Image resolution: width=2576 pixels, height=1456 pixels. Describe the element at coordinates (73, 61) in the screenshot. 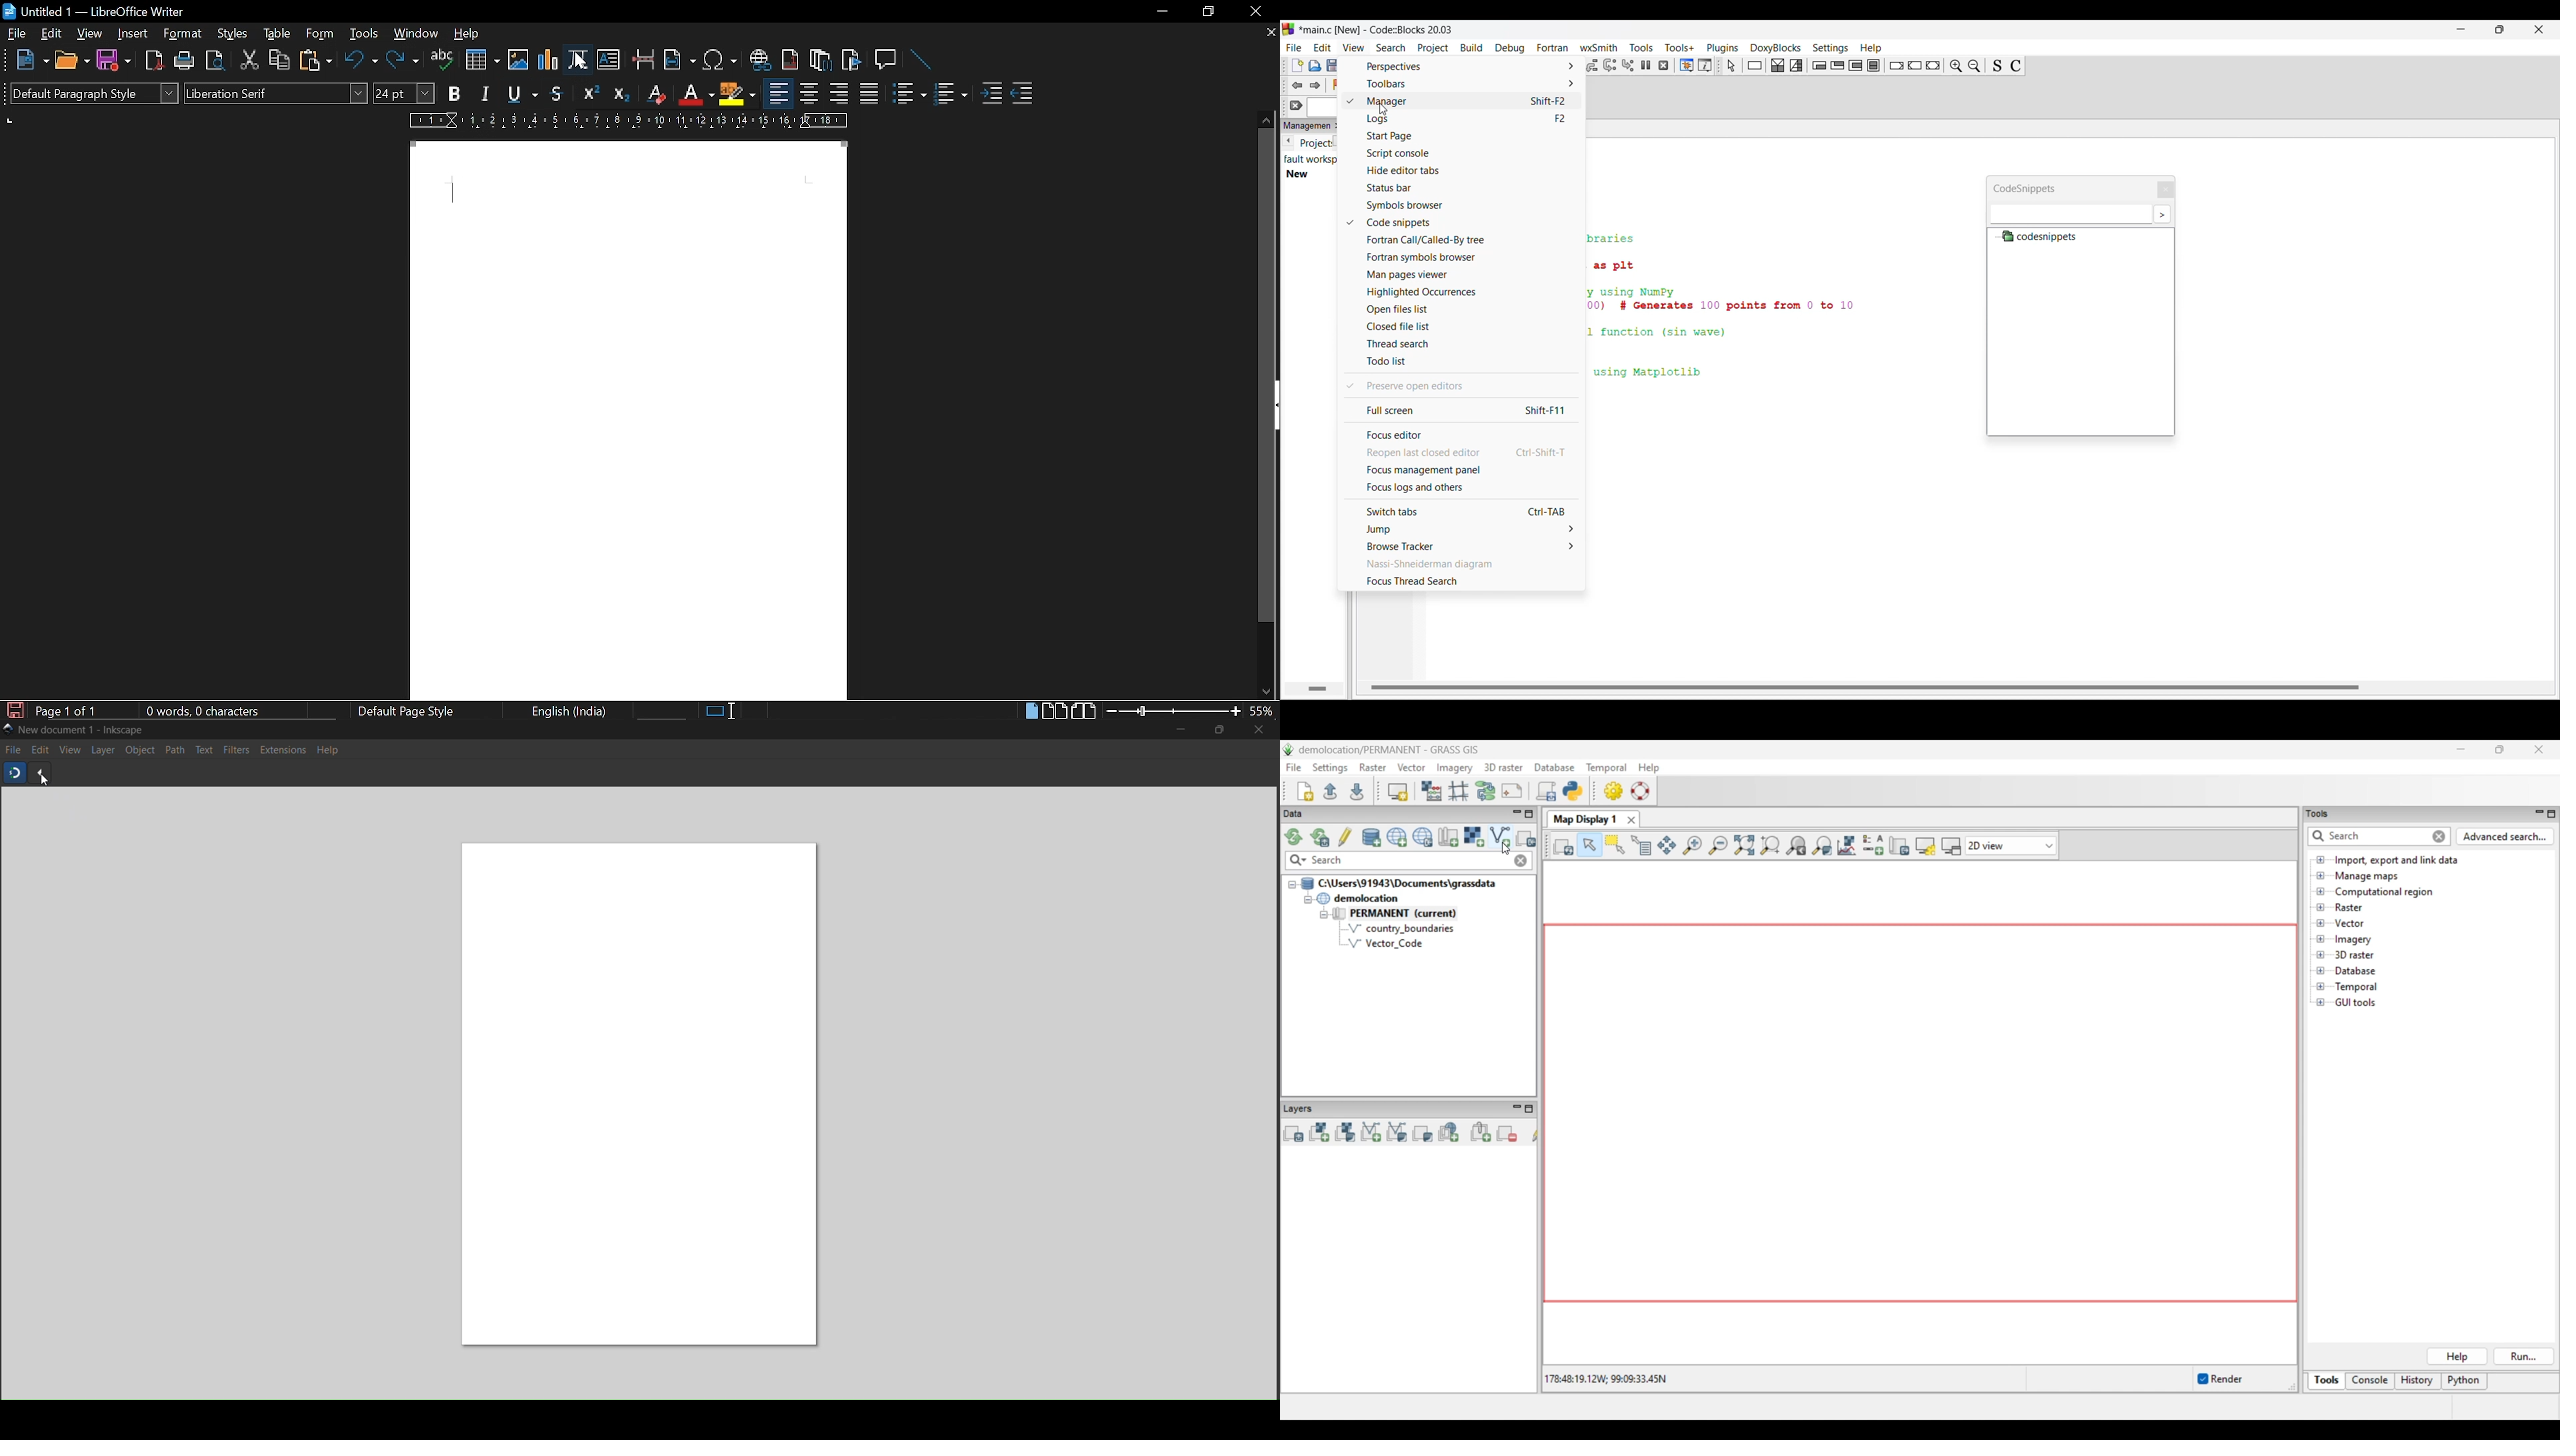

I see `open` at that location.